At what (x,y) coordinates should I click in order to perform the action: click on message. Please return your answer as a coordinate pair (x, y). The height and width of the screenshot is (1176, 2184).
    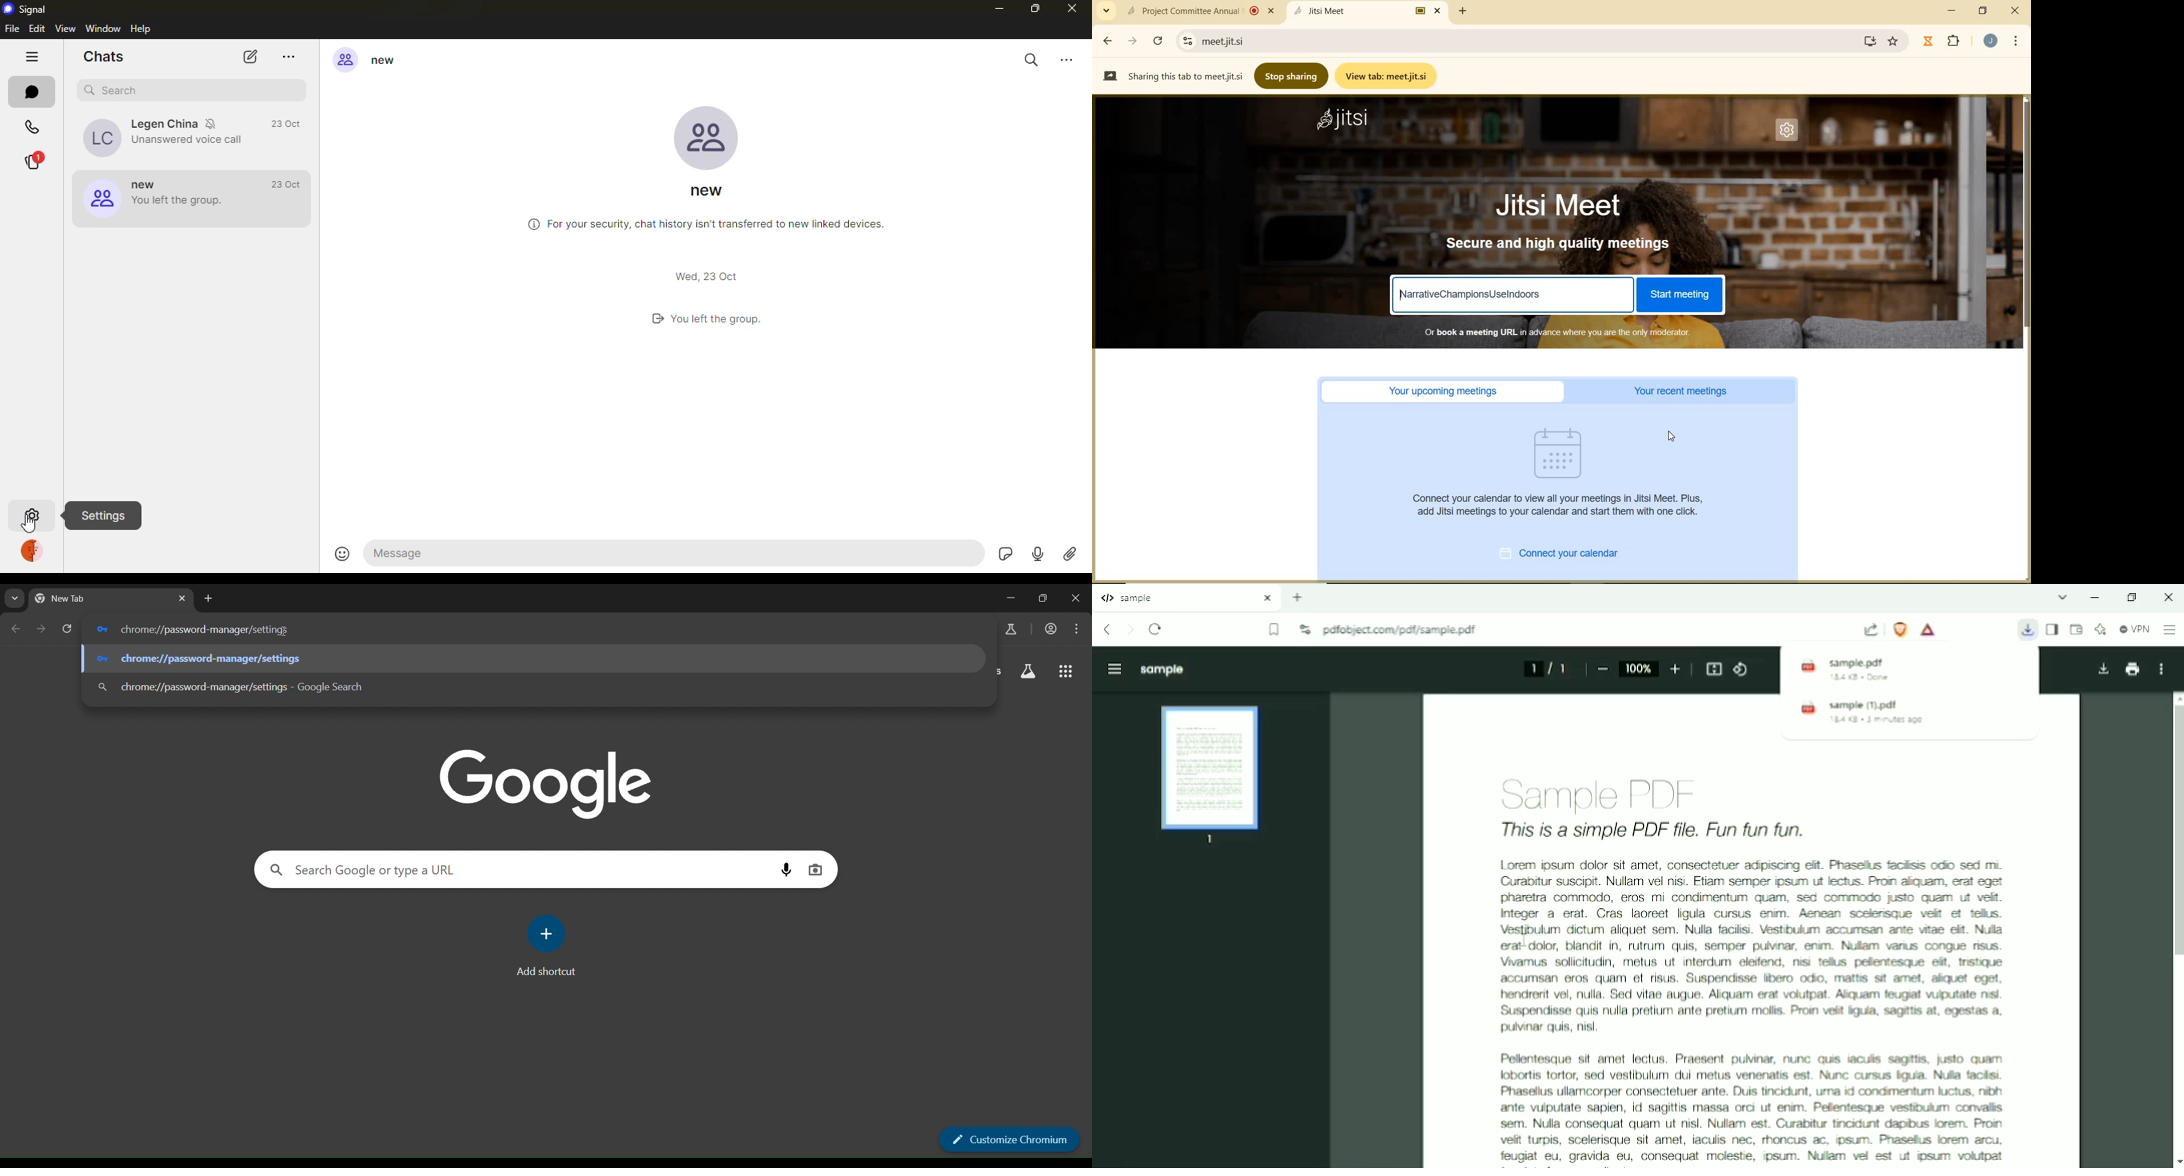
    Looking at the image, I should click on (675, 552).